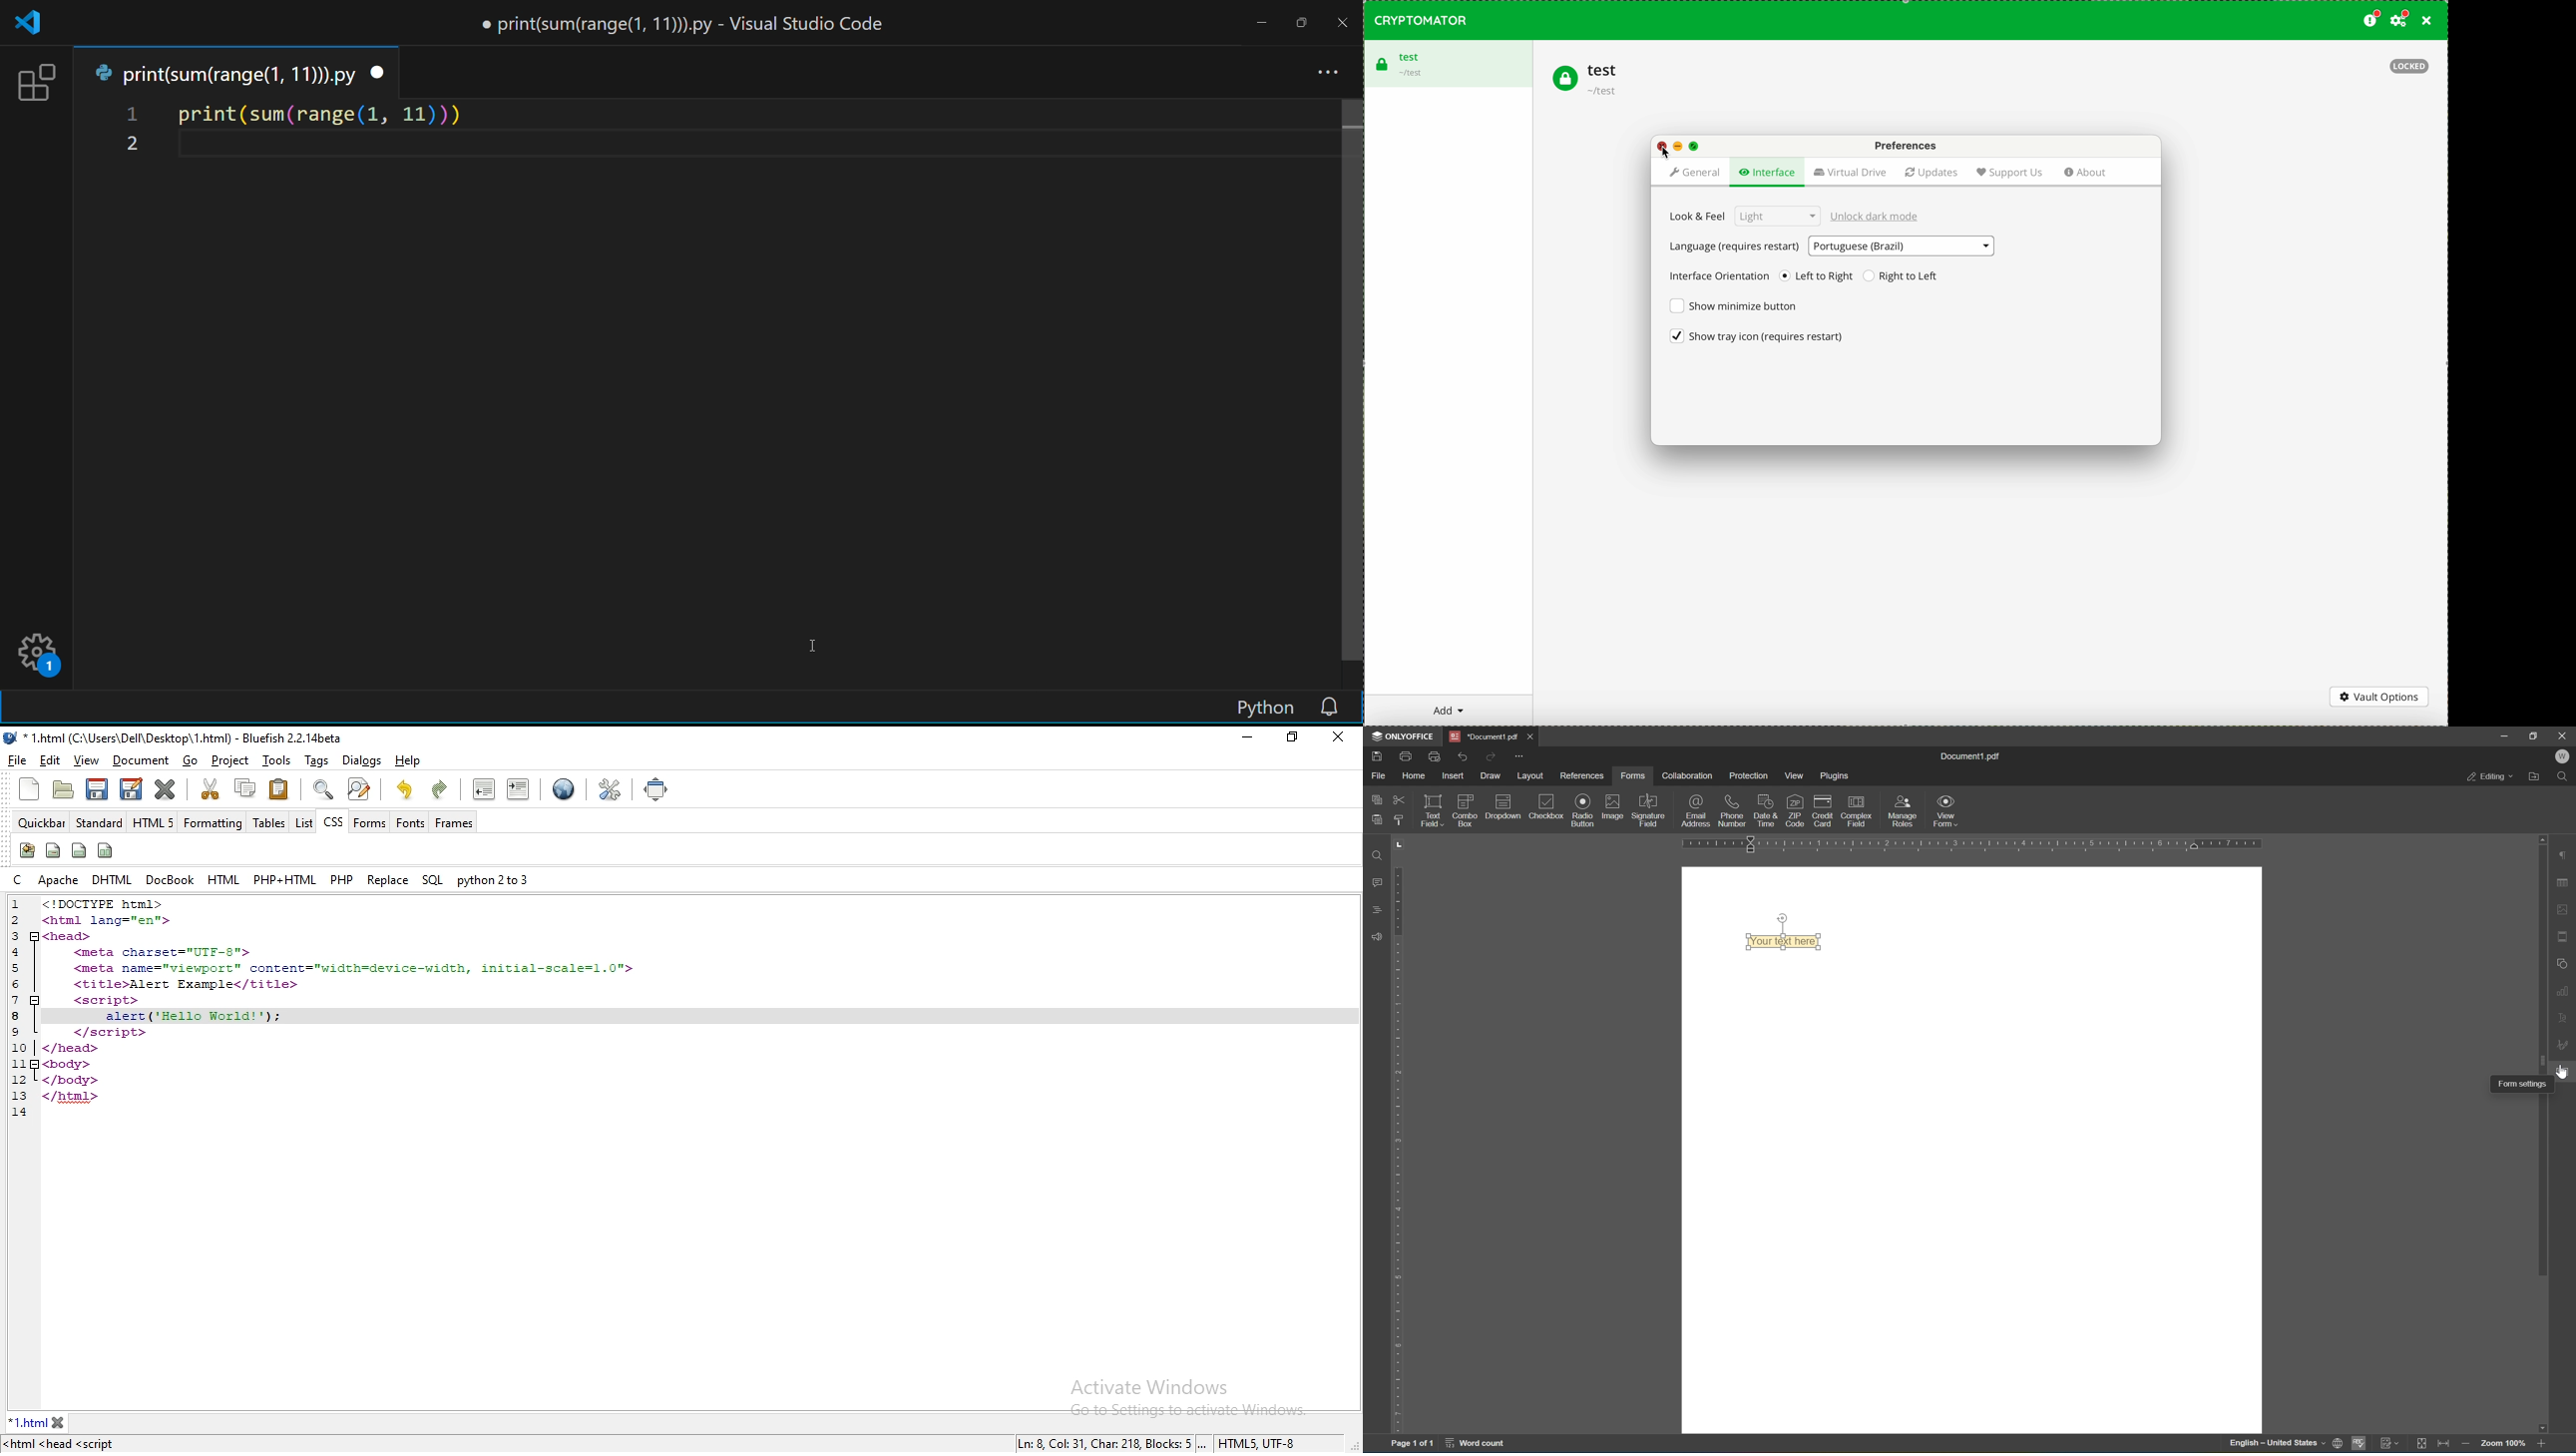 The height and width of the screenshot is (1456, 2576). Describe the element at coordinates (2505, 1443) in the screenshot. I see `zoom out` at that location.